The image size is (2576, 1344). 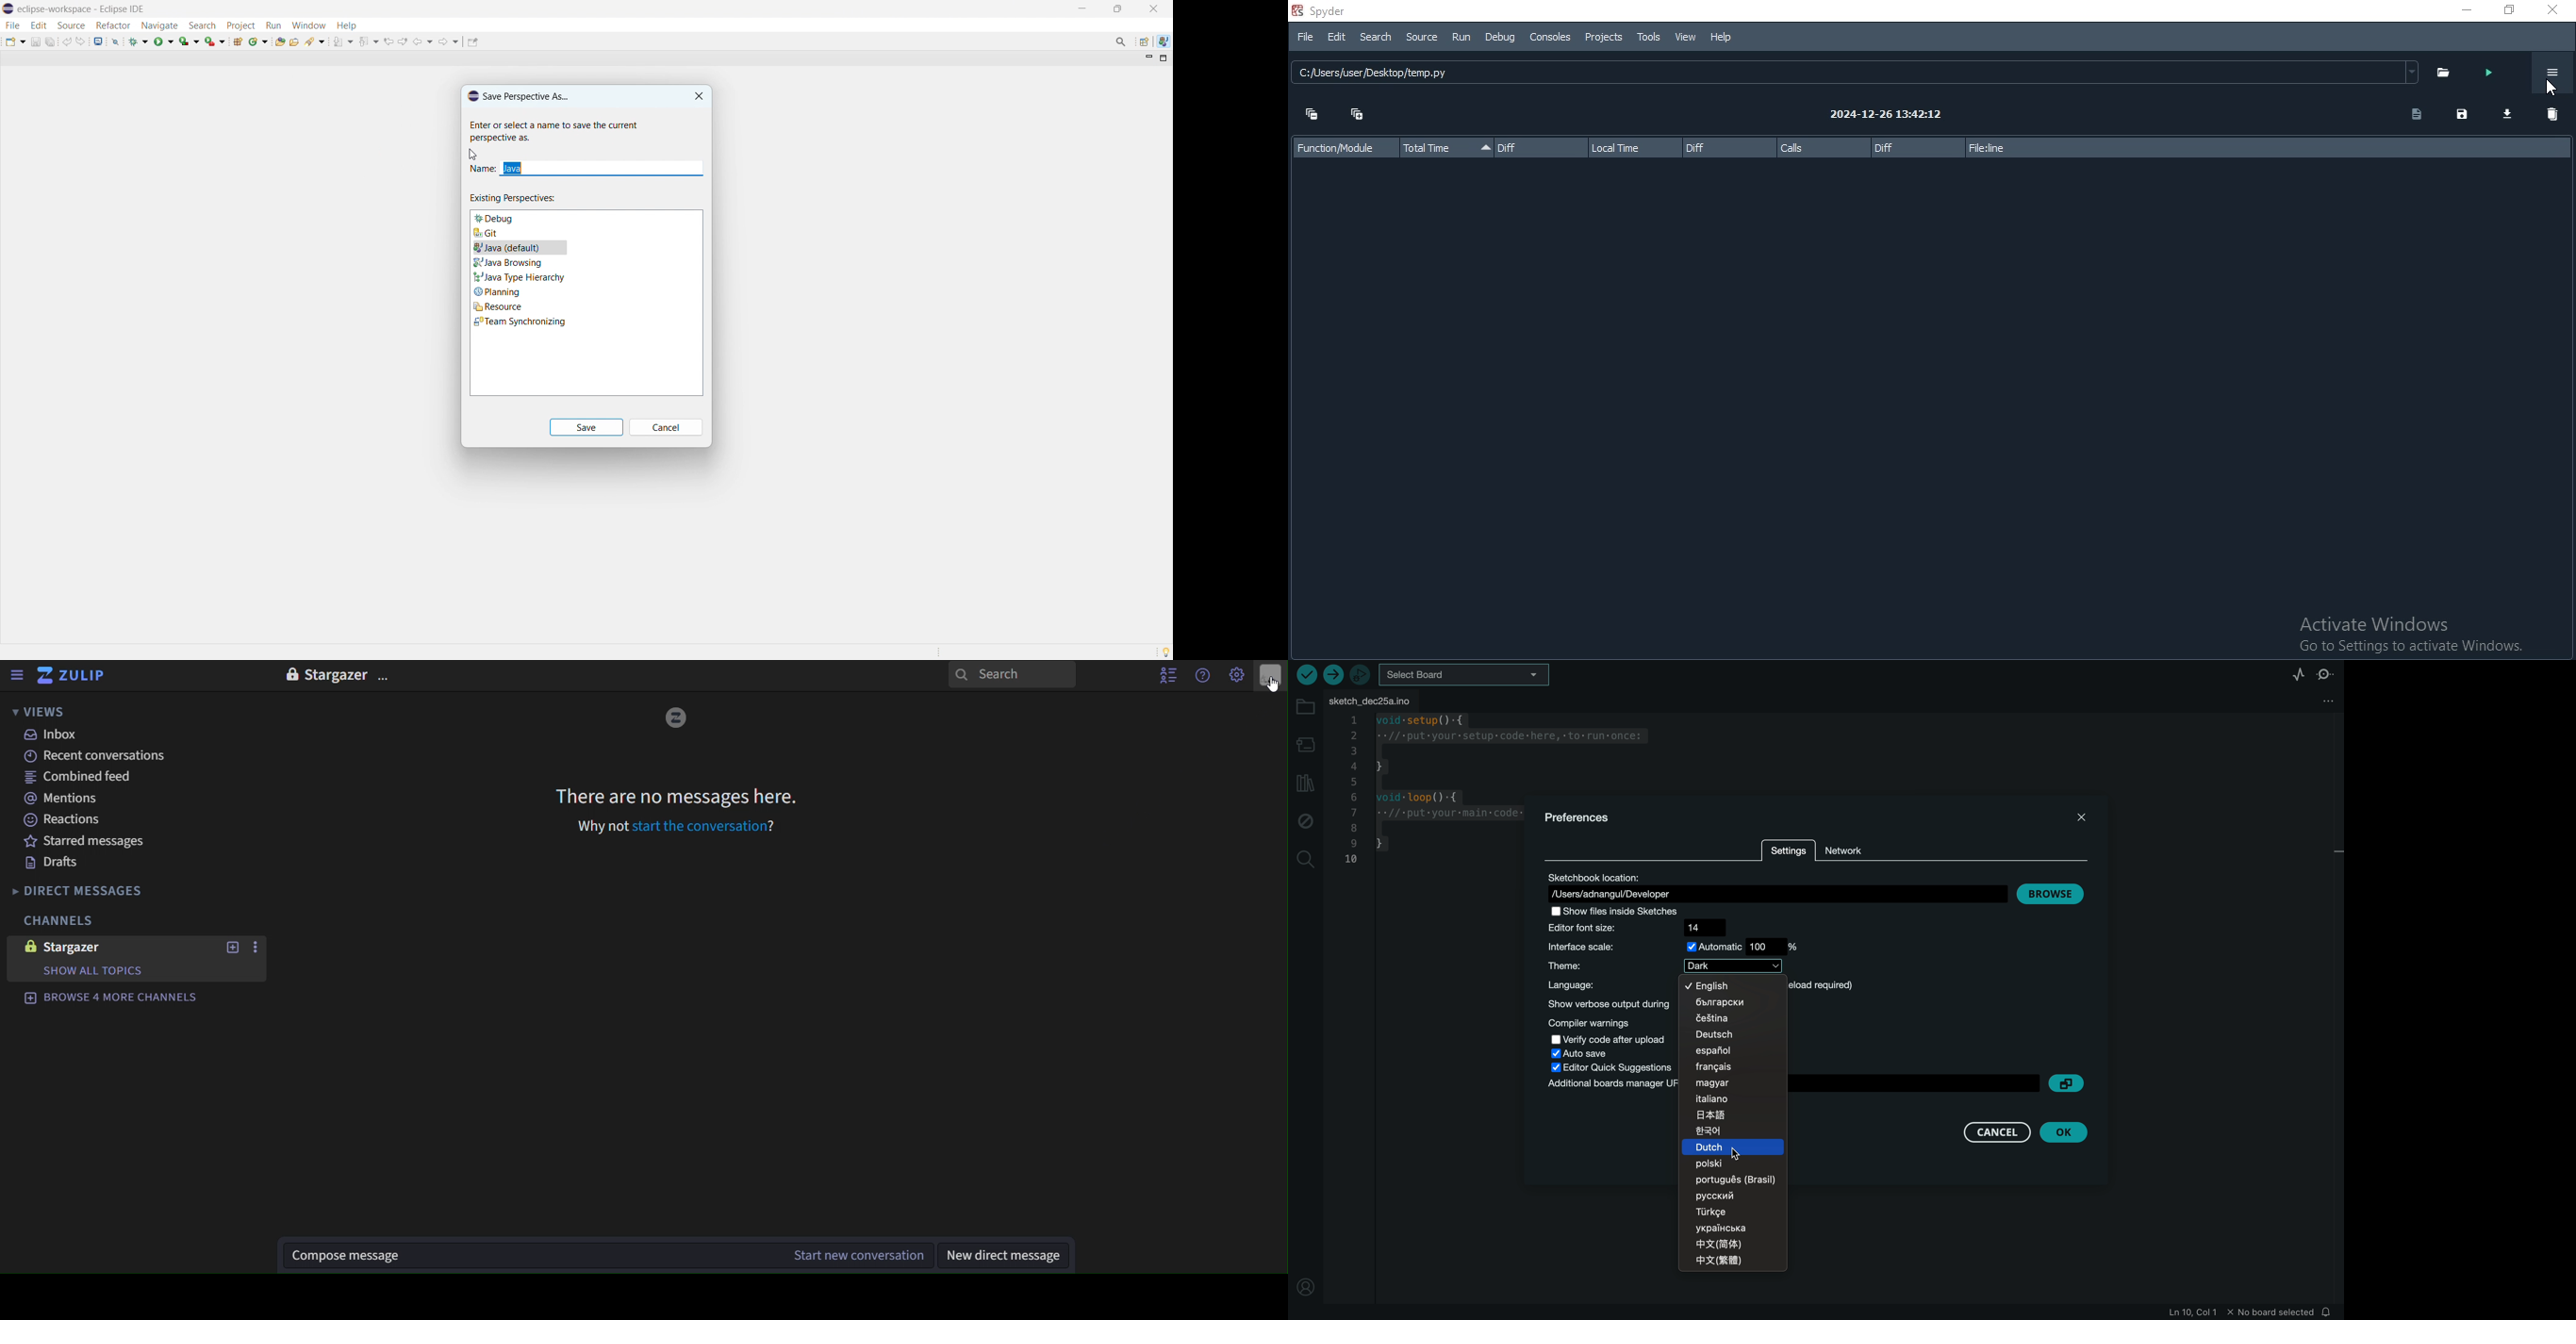 What do you see at coordinates (1727, 147) in the screenshot?
I see `diff` at bounding box center [1727, 147].